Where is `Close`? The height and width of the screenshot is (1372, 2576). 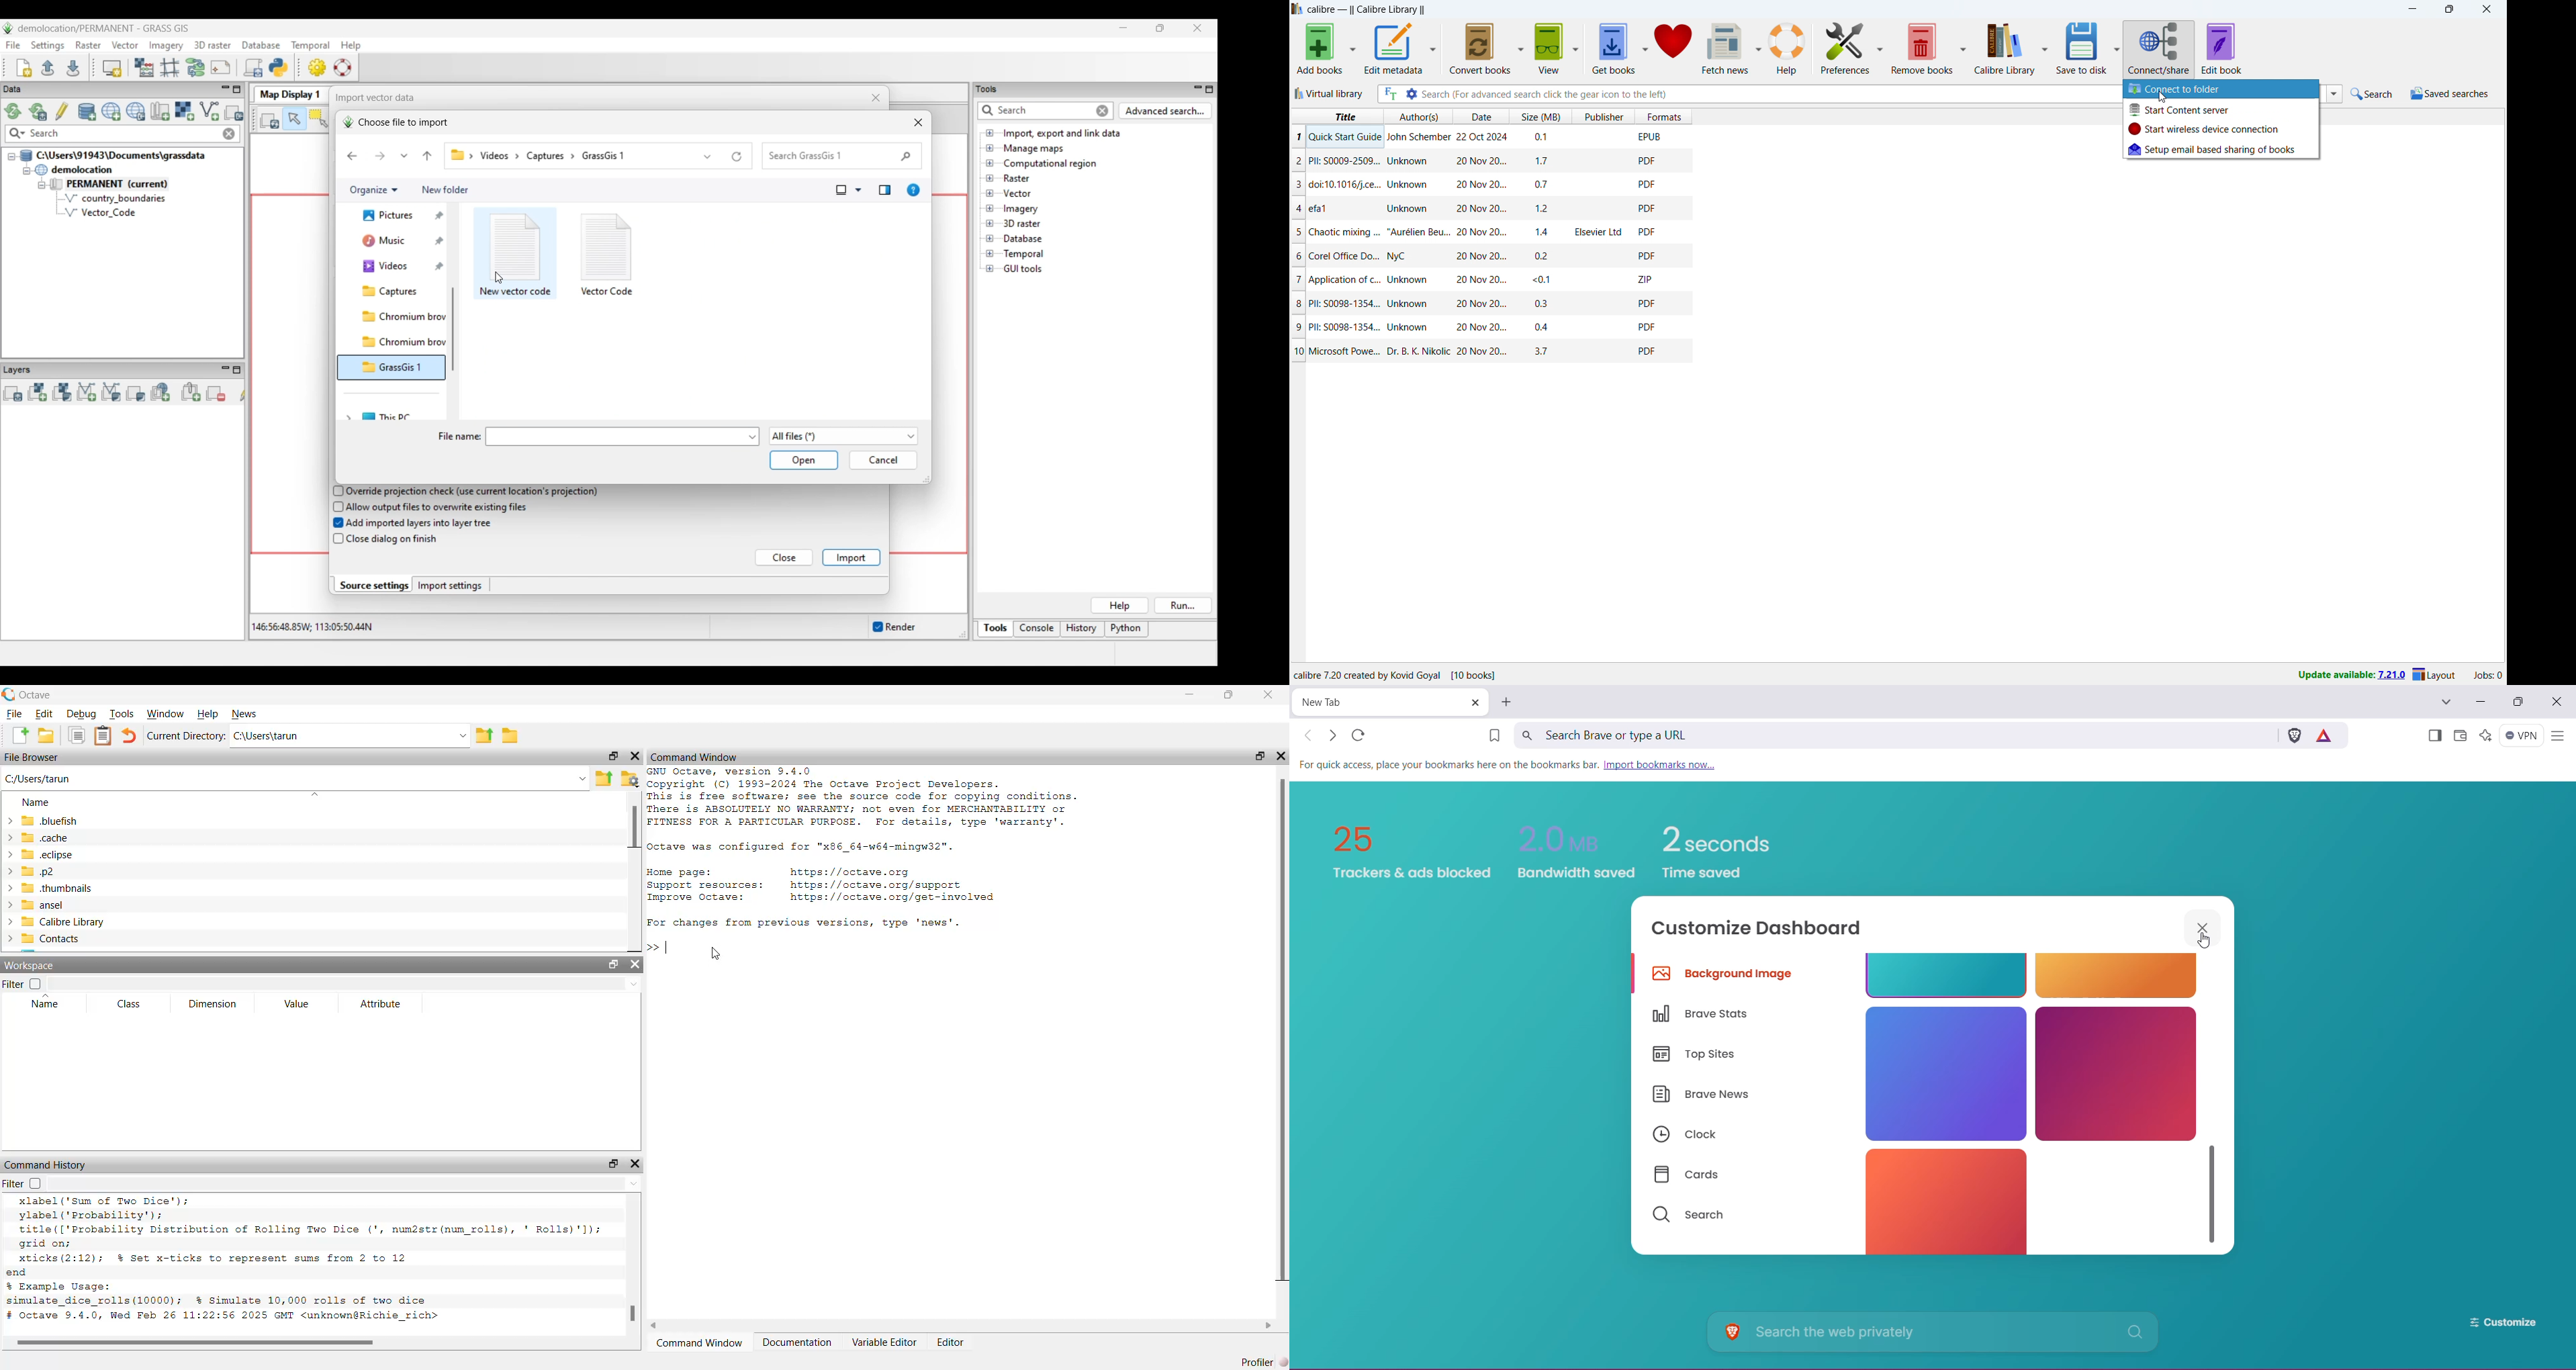
Close is located at coordinates (2558, 702).